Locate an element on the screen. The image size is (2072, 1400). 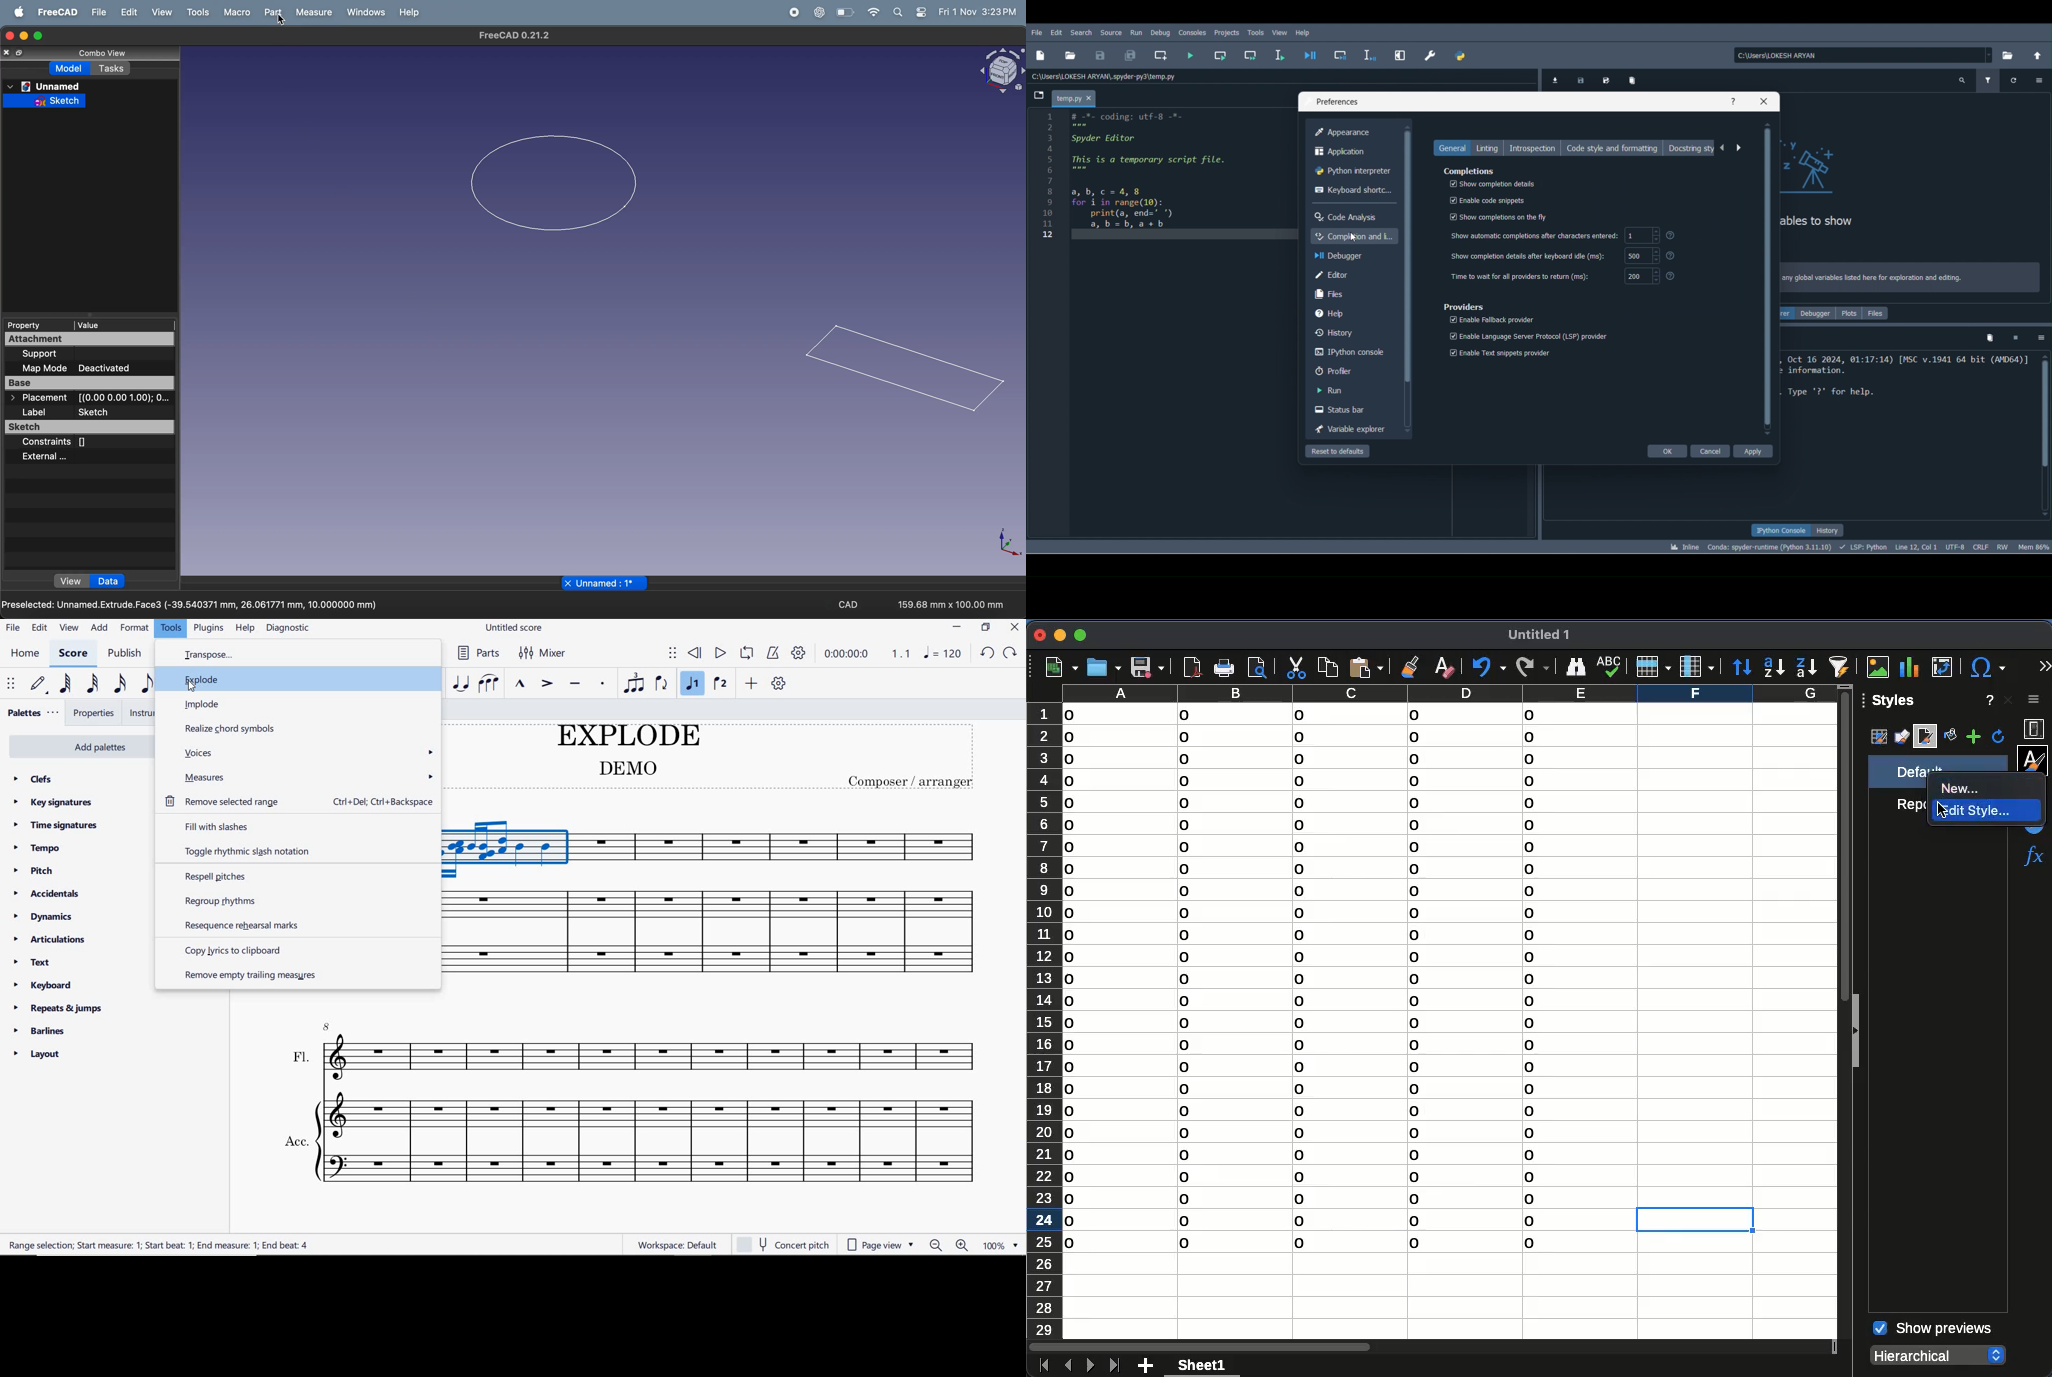
Save file ( Ctrl + S) is located at coordinates (1101, 57).